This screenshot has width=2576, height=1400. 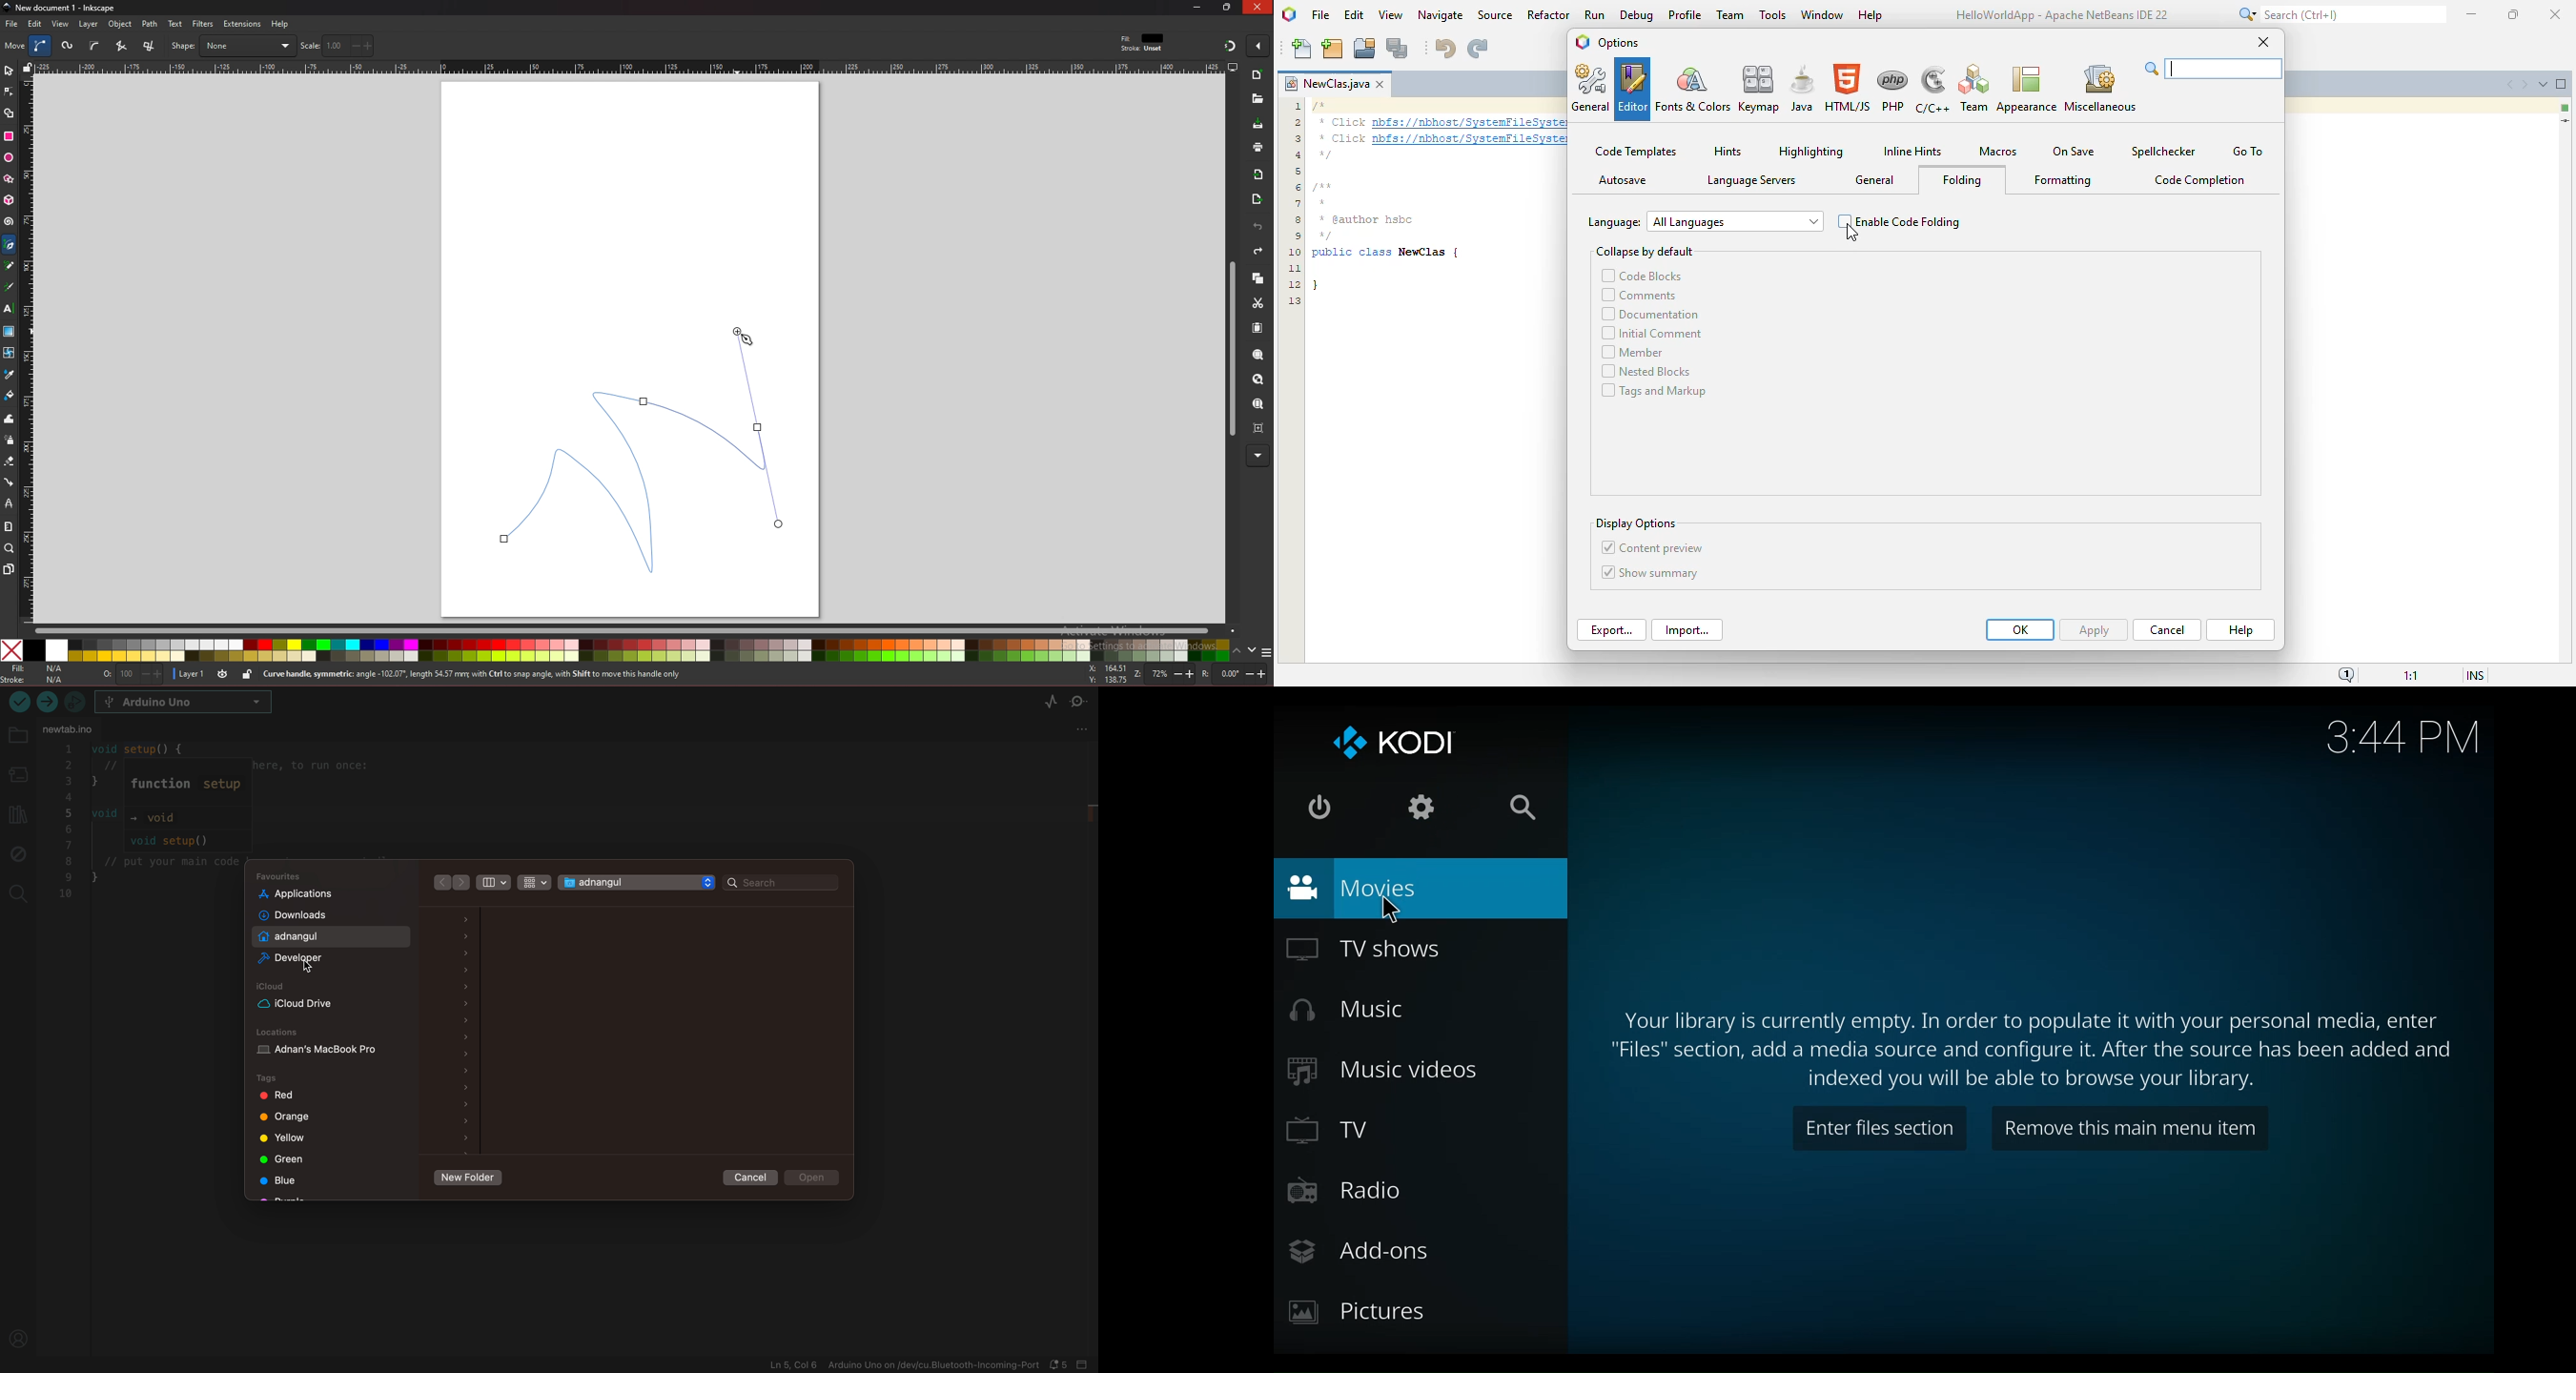 What do you see at coordinates (1632, 353) in the screenshot?
I see `member` at bounding box center [1632, 353].